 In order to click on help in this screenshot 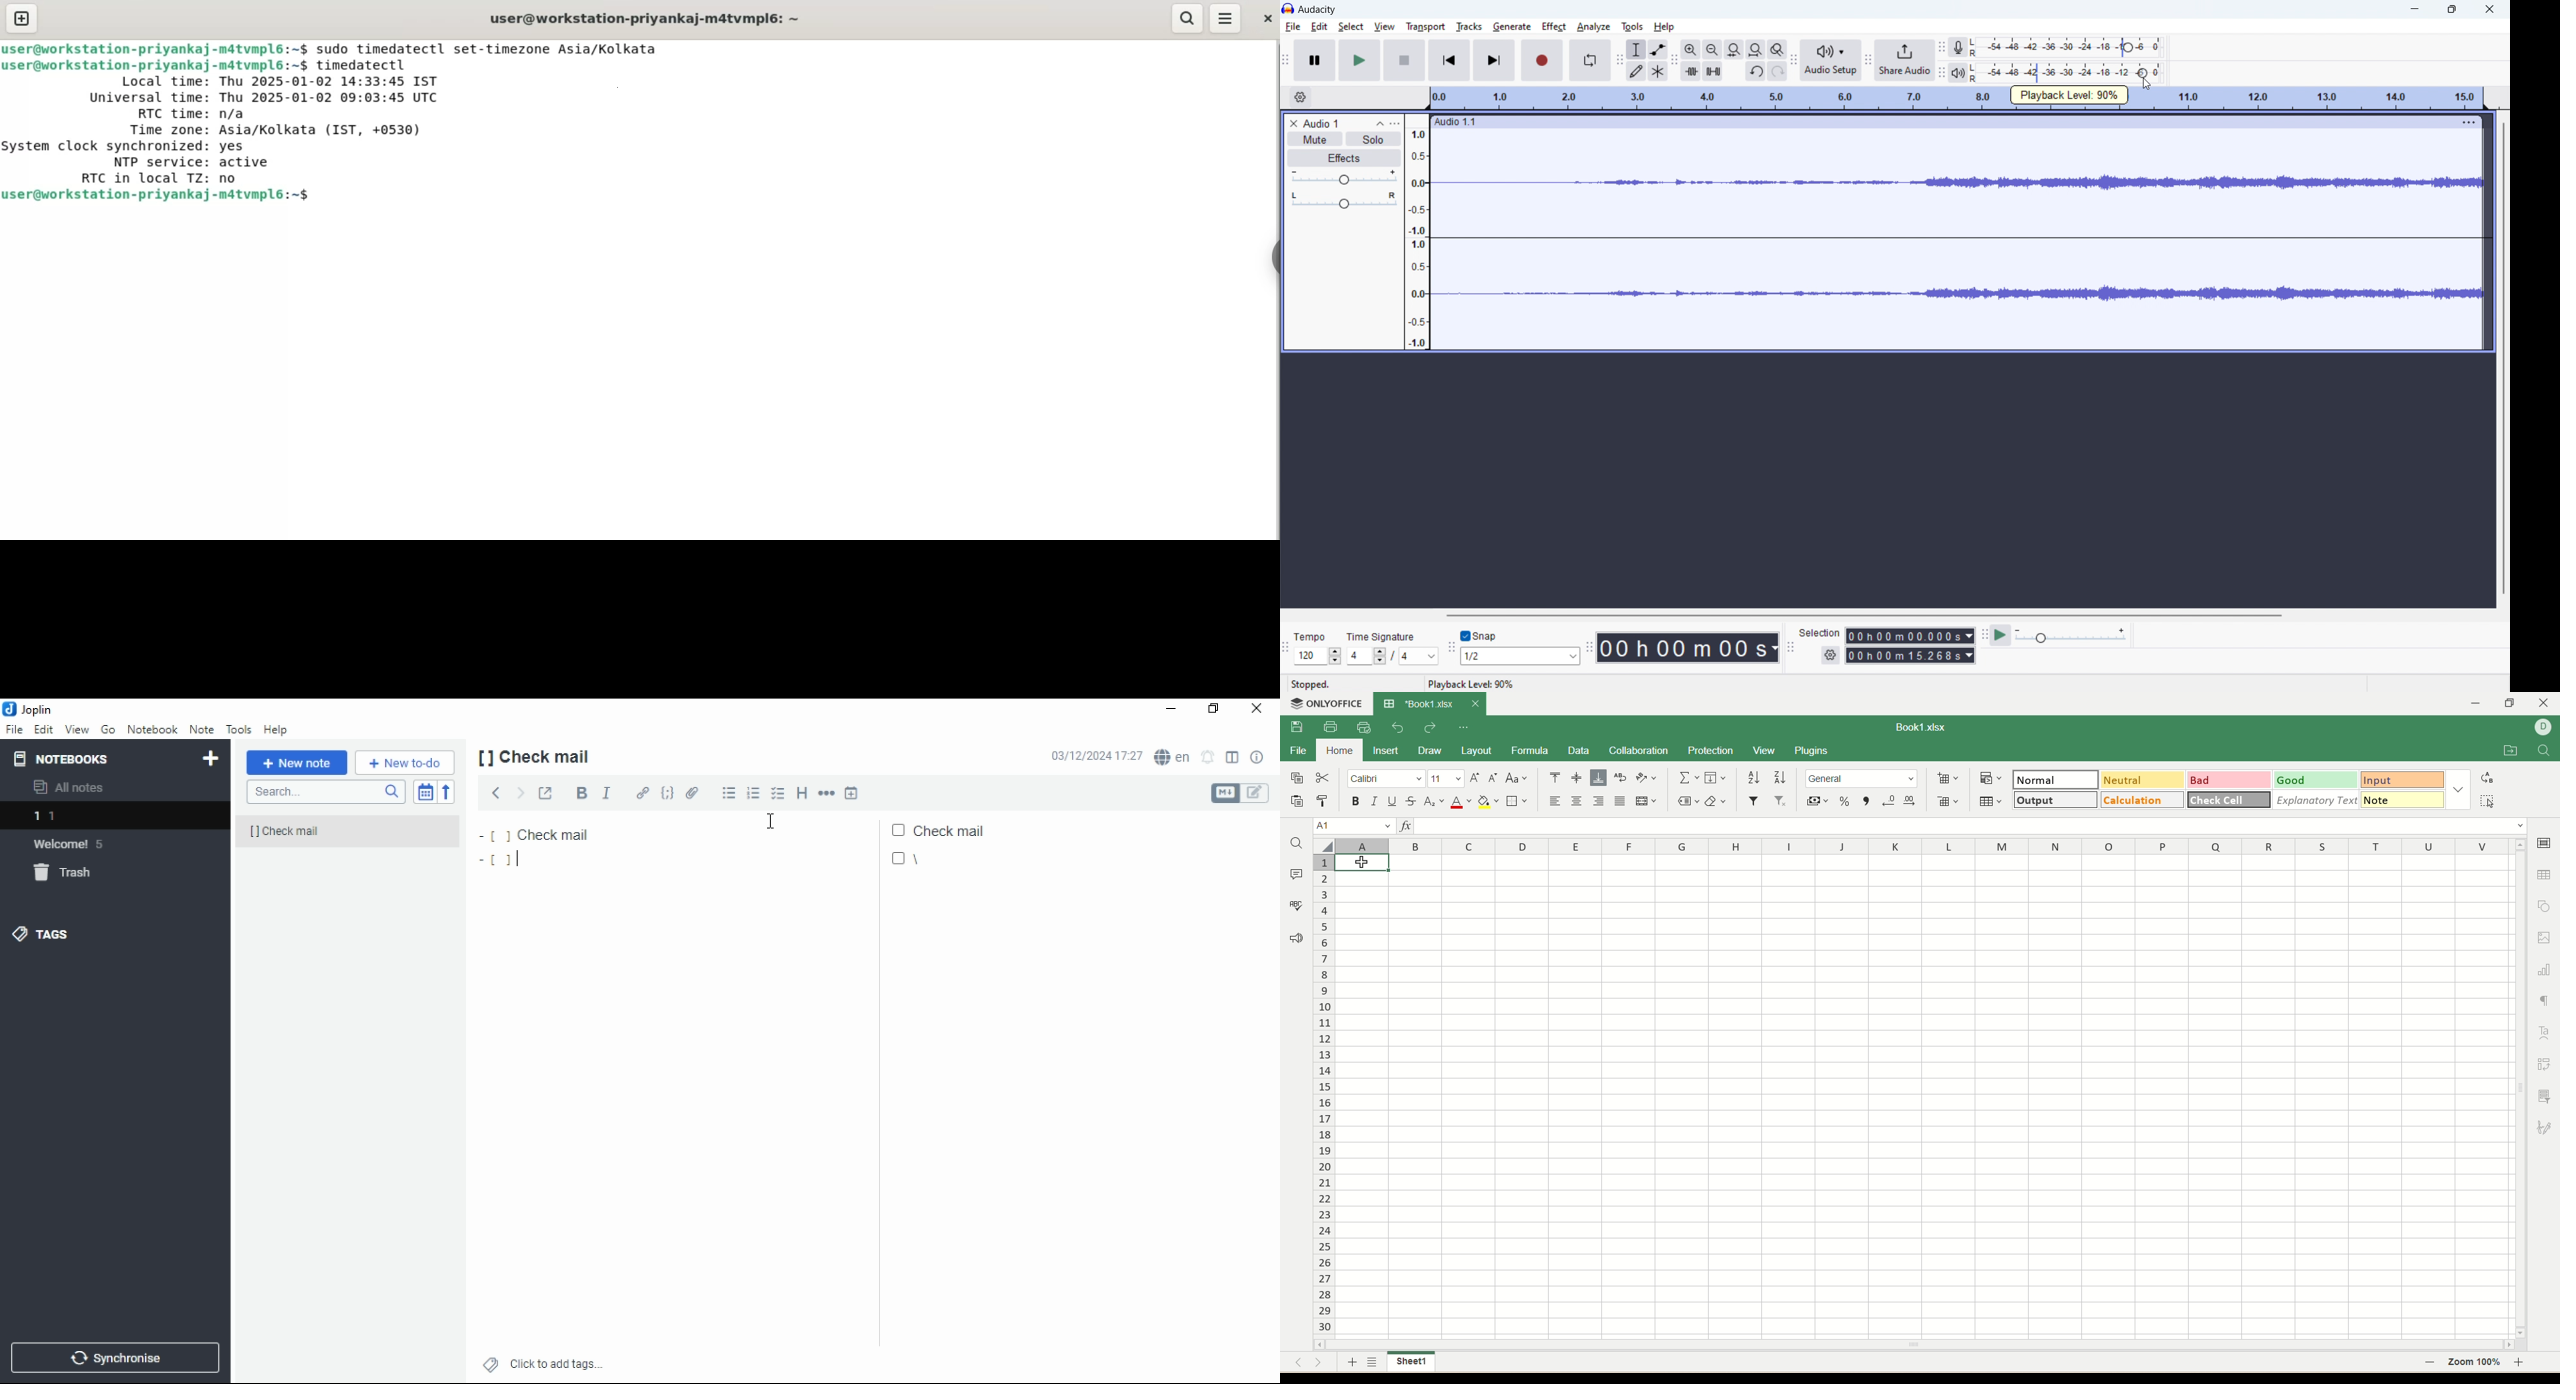, I will do `click(1664, 27)`.